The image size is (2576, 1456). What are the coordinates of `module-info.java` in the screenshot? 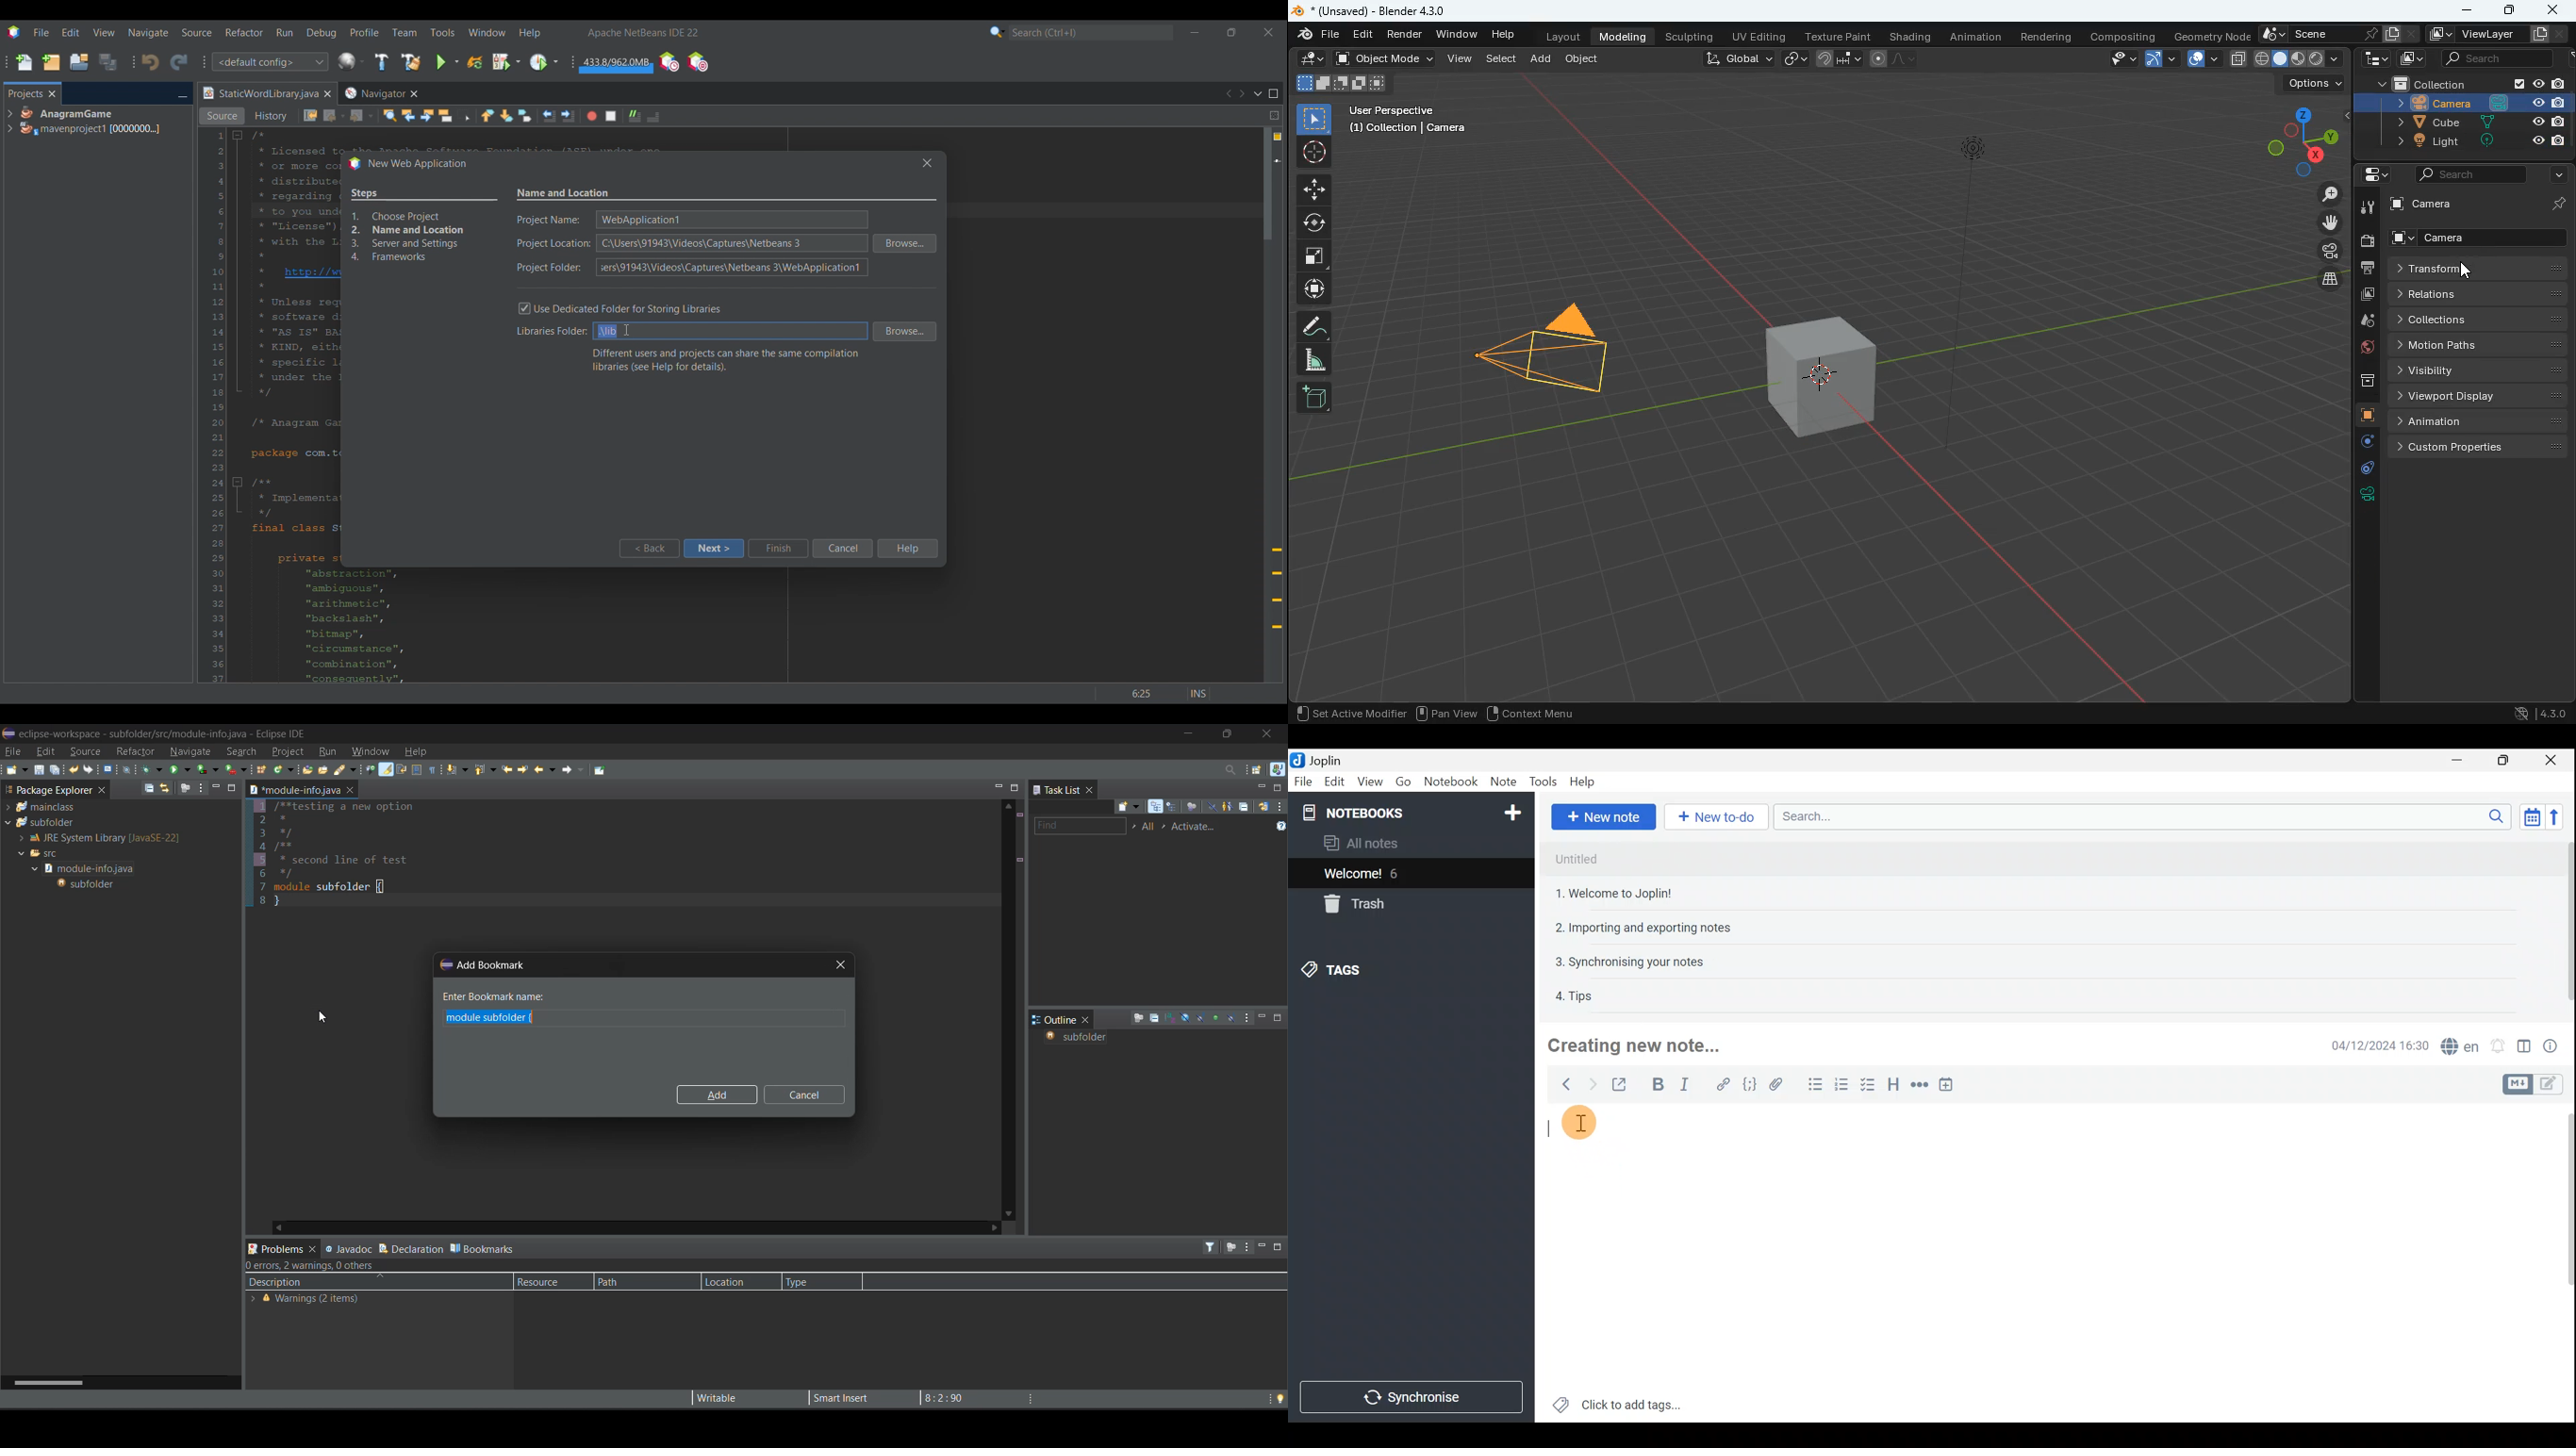 It's located at (91, 868).